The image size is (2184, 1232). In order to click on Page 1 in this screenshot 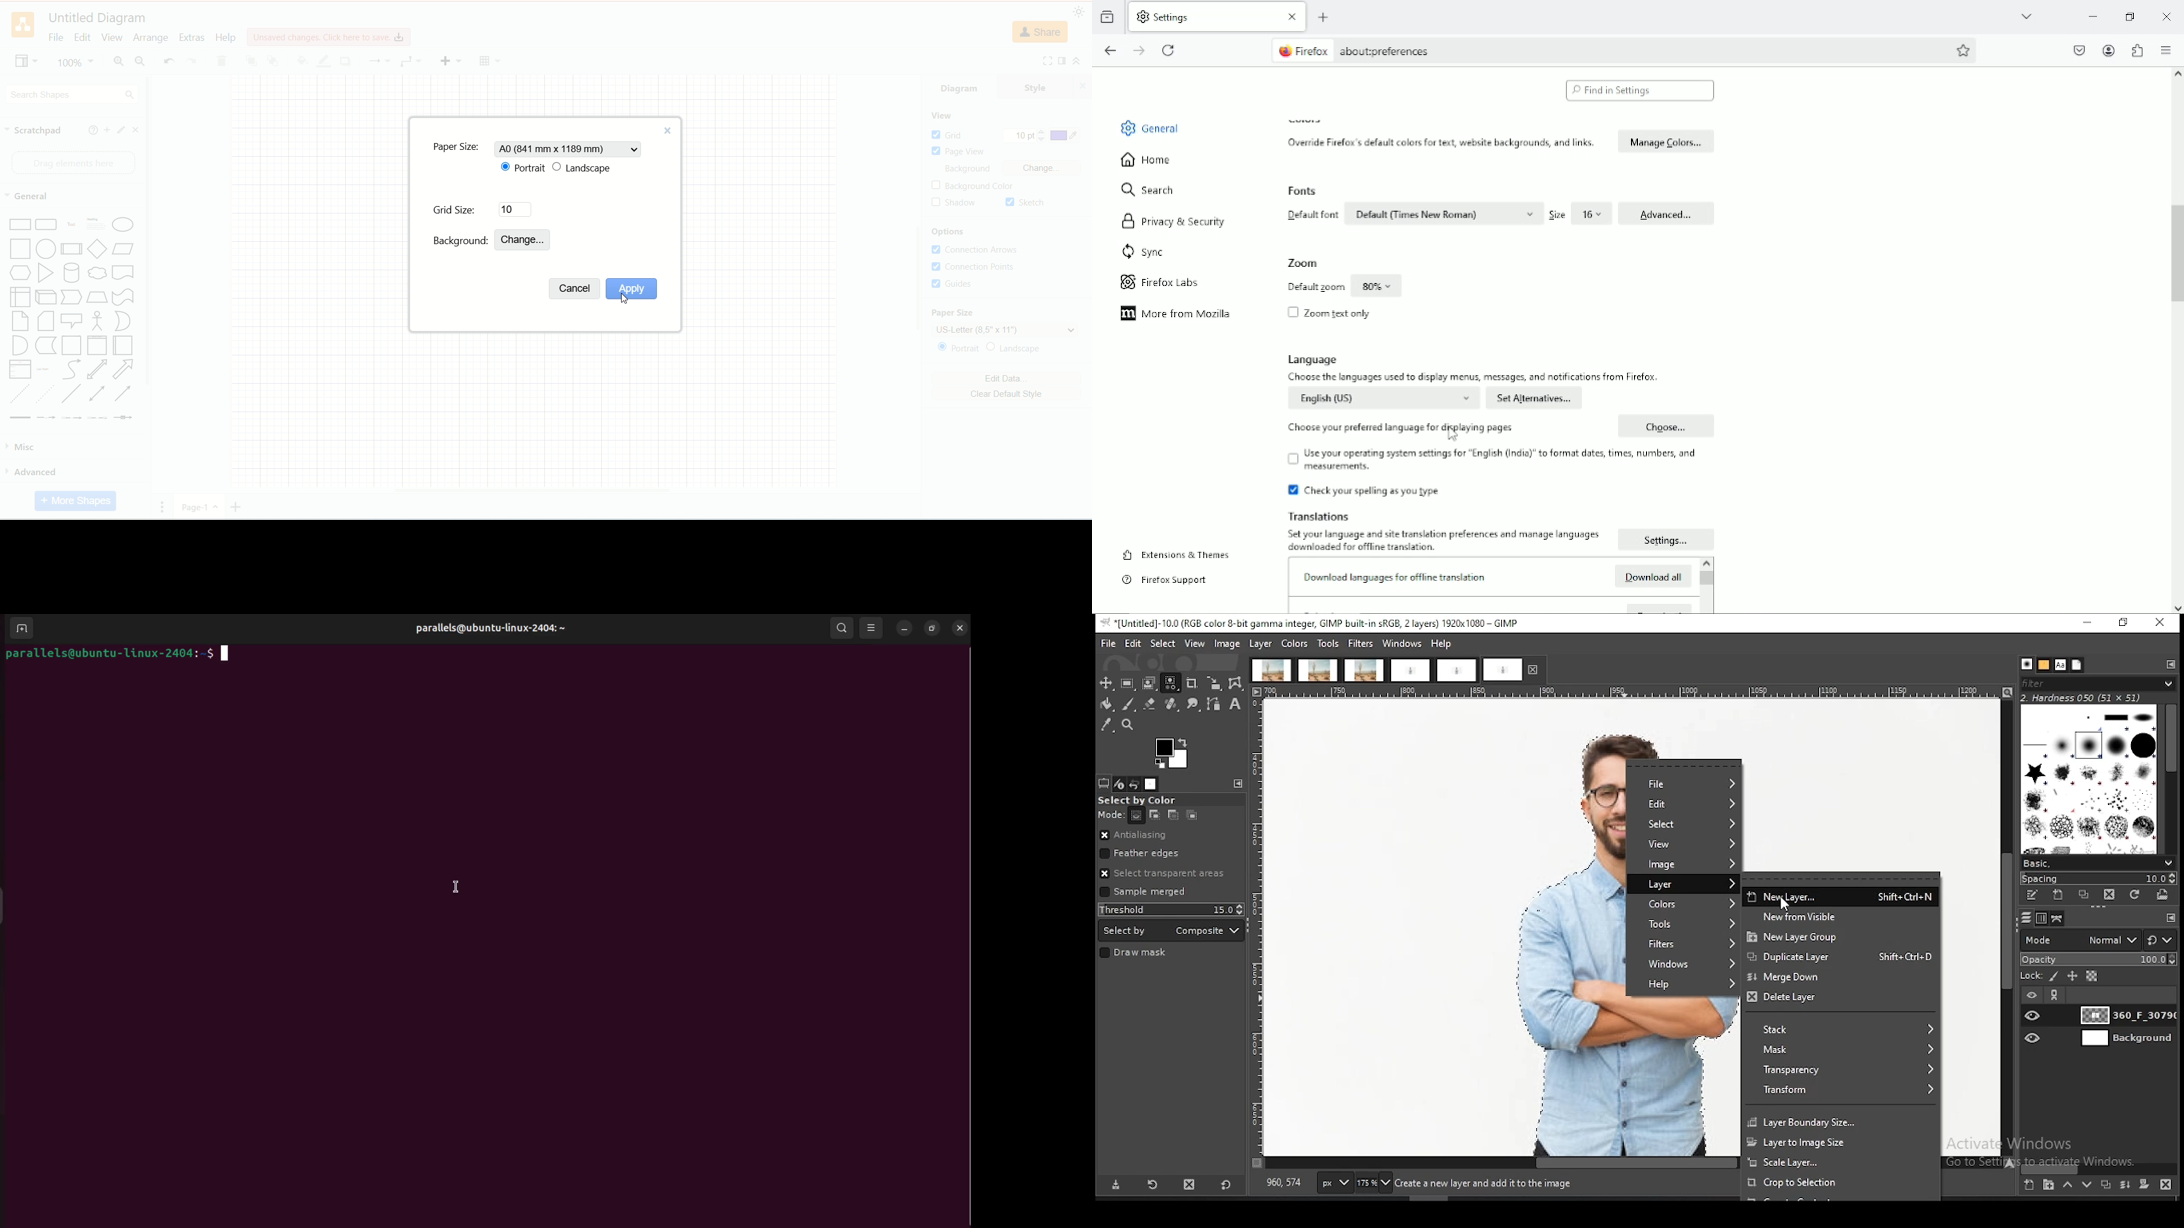, I will do `click(197, 508)`.